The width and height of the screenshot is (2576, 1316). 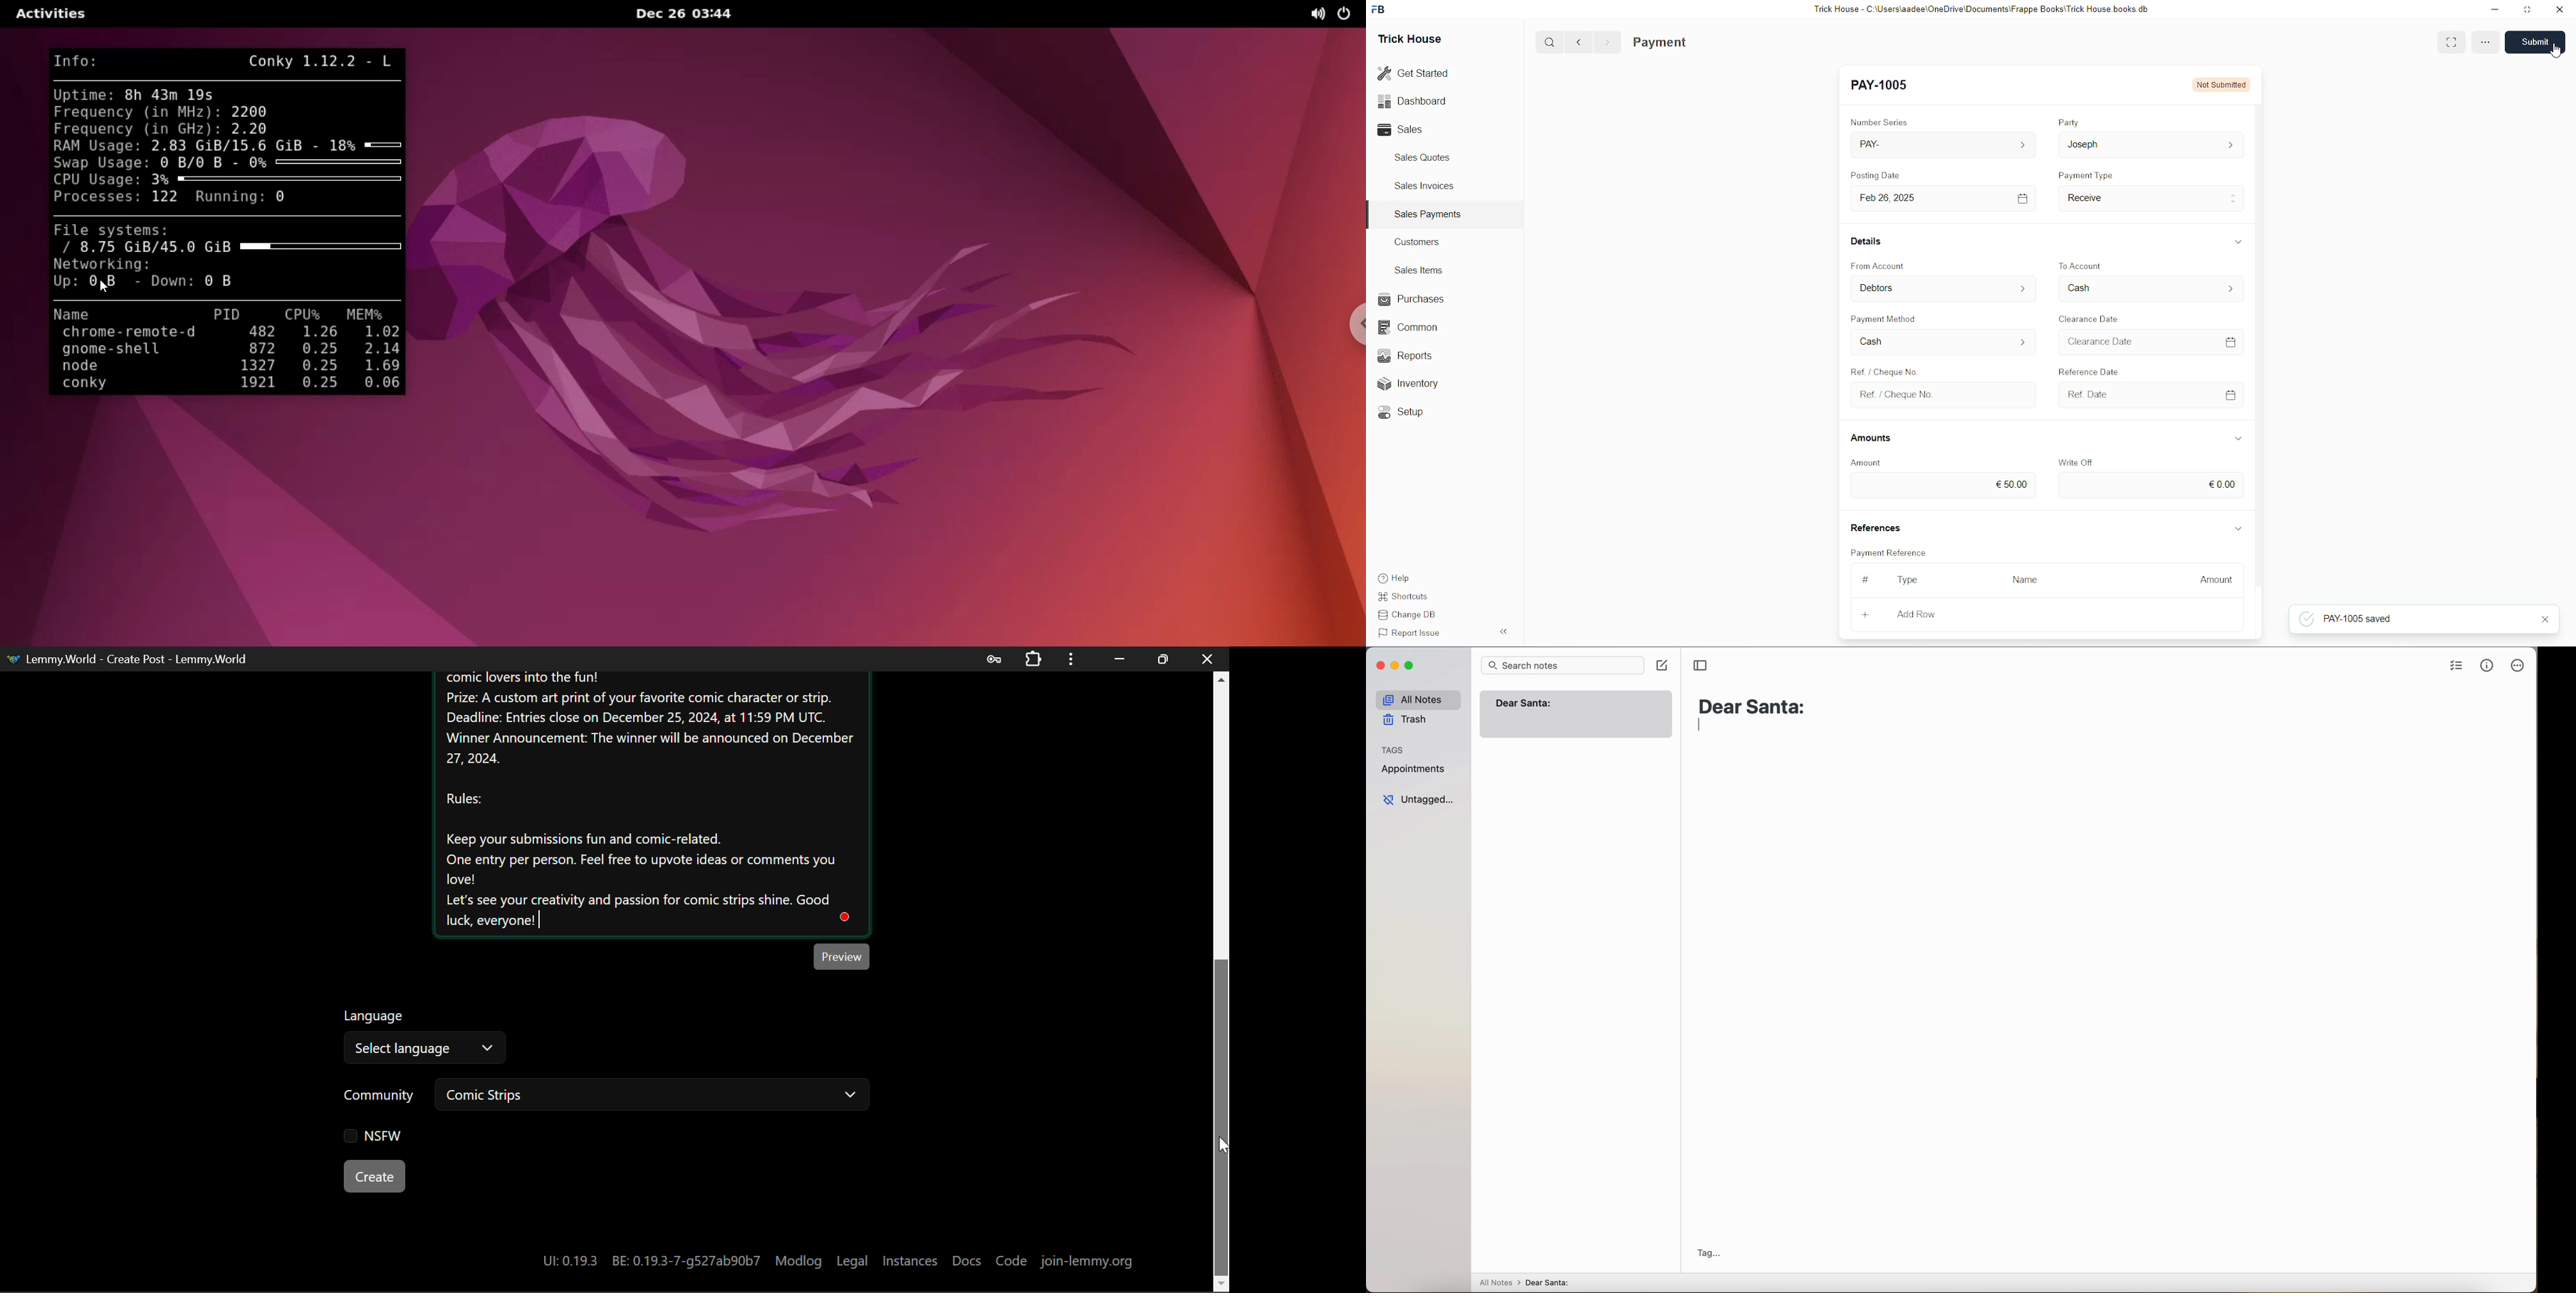 I want to click on Details, so click(x=1868, y=241).